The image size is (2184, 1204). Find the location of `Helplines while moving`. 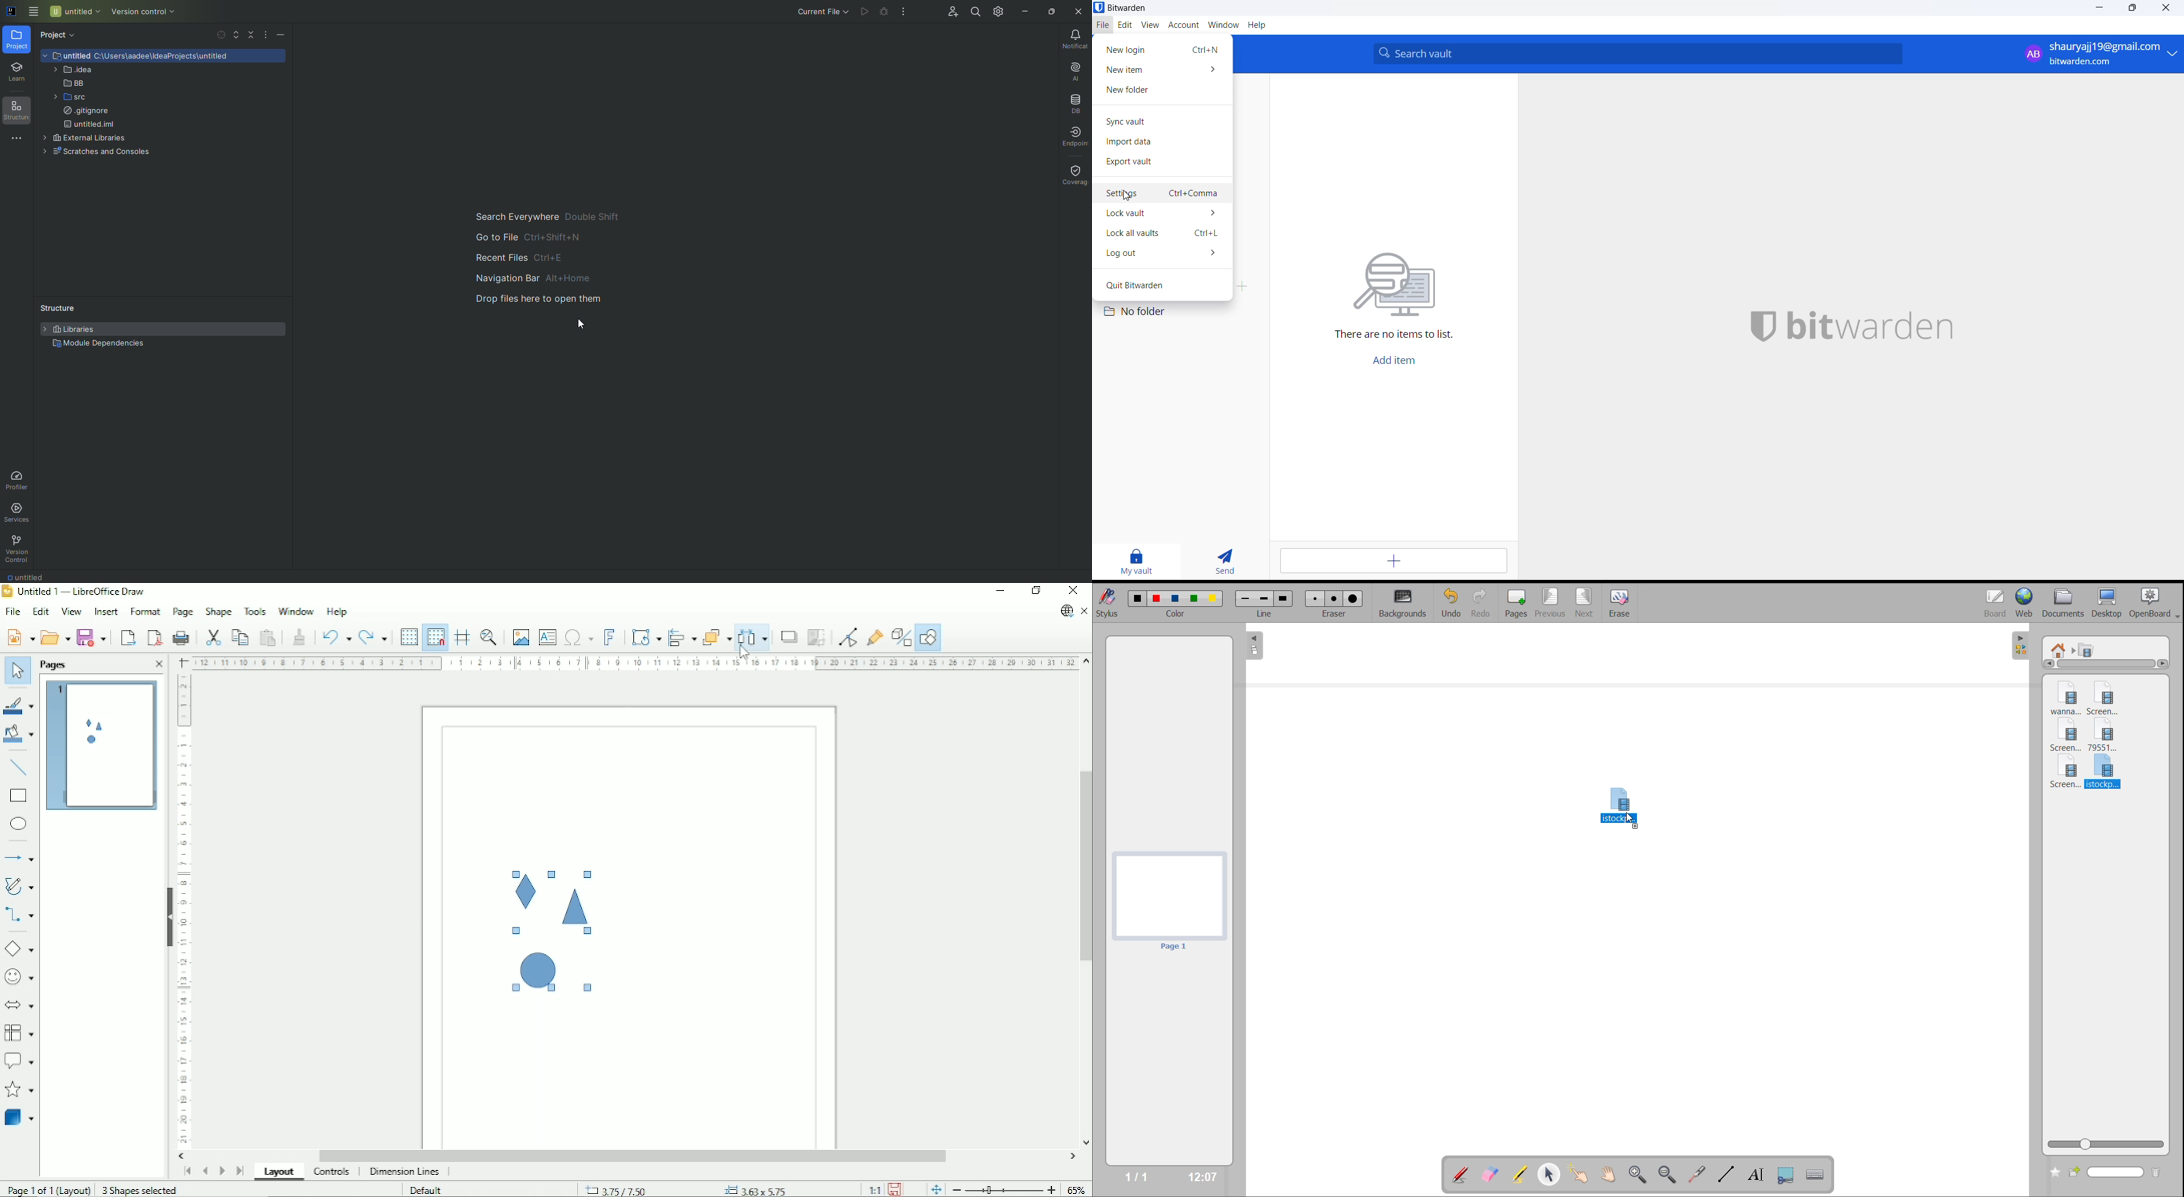

Helplines while moving is located at coordinates (461, 637).